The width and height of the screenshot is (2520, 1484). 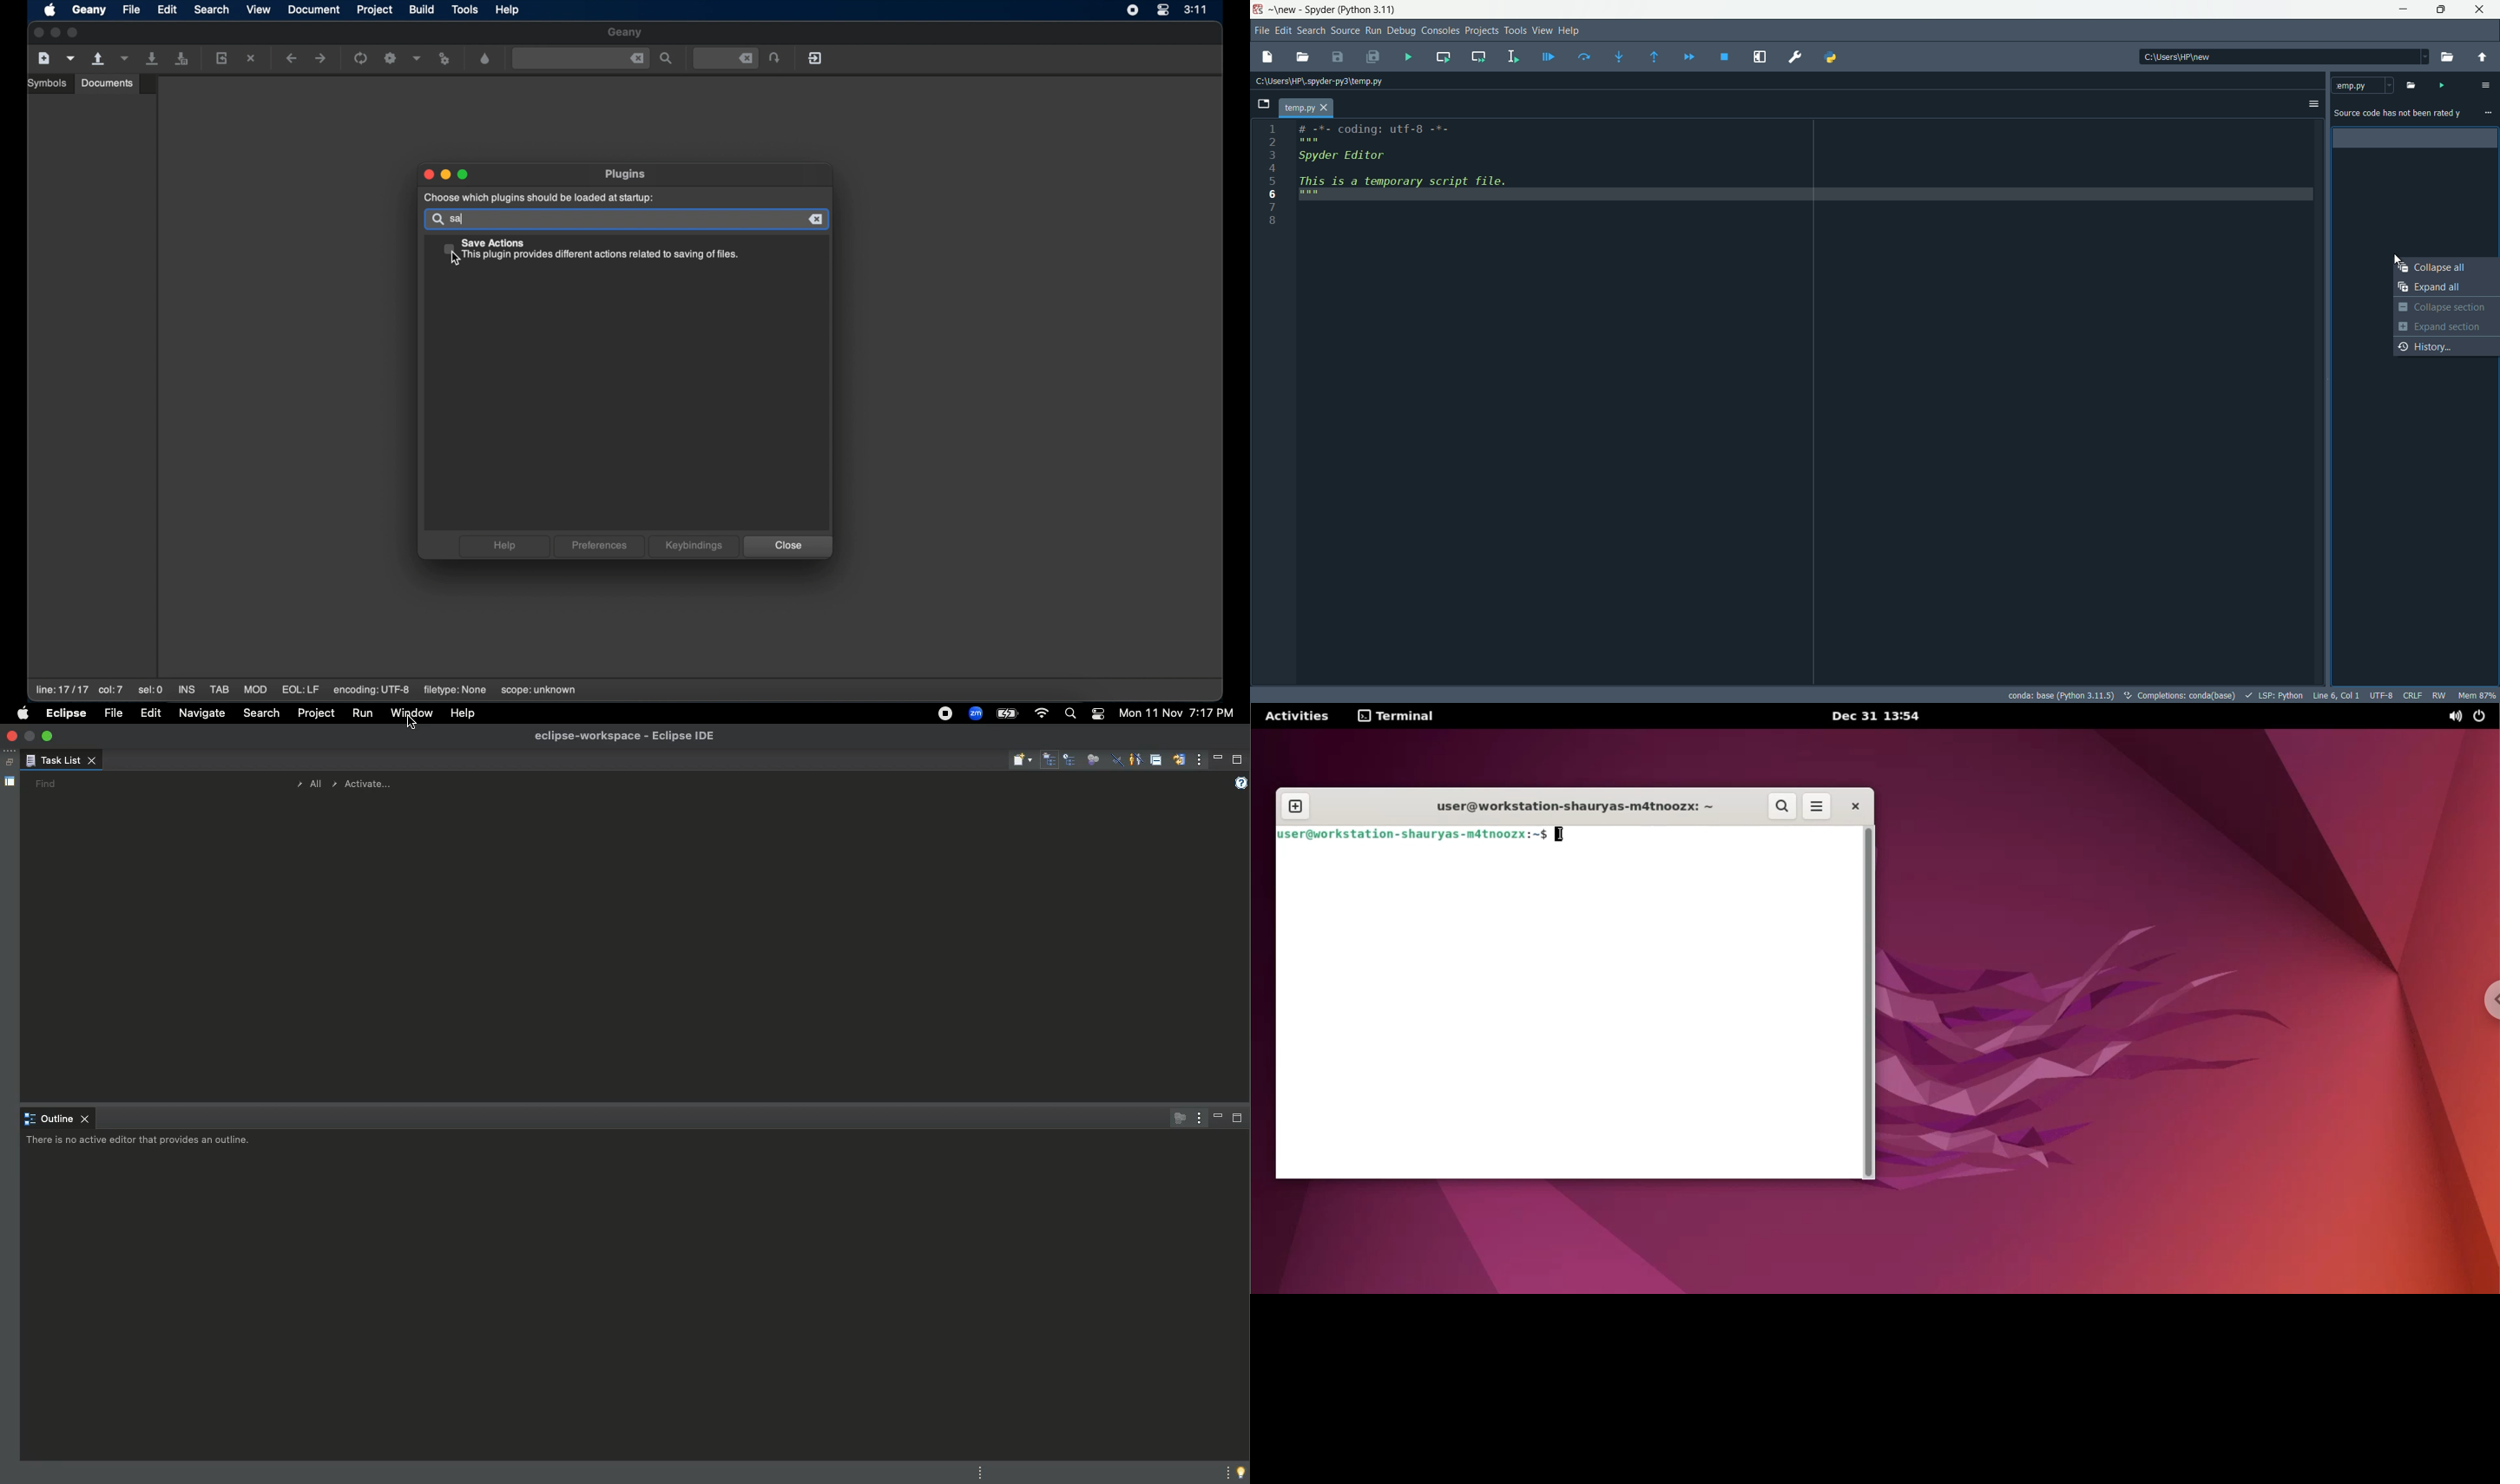 I want to click on Show tasks UI legend, so click(x=1239, y=784).